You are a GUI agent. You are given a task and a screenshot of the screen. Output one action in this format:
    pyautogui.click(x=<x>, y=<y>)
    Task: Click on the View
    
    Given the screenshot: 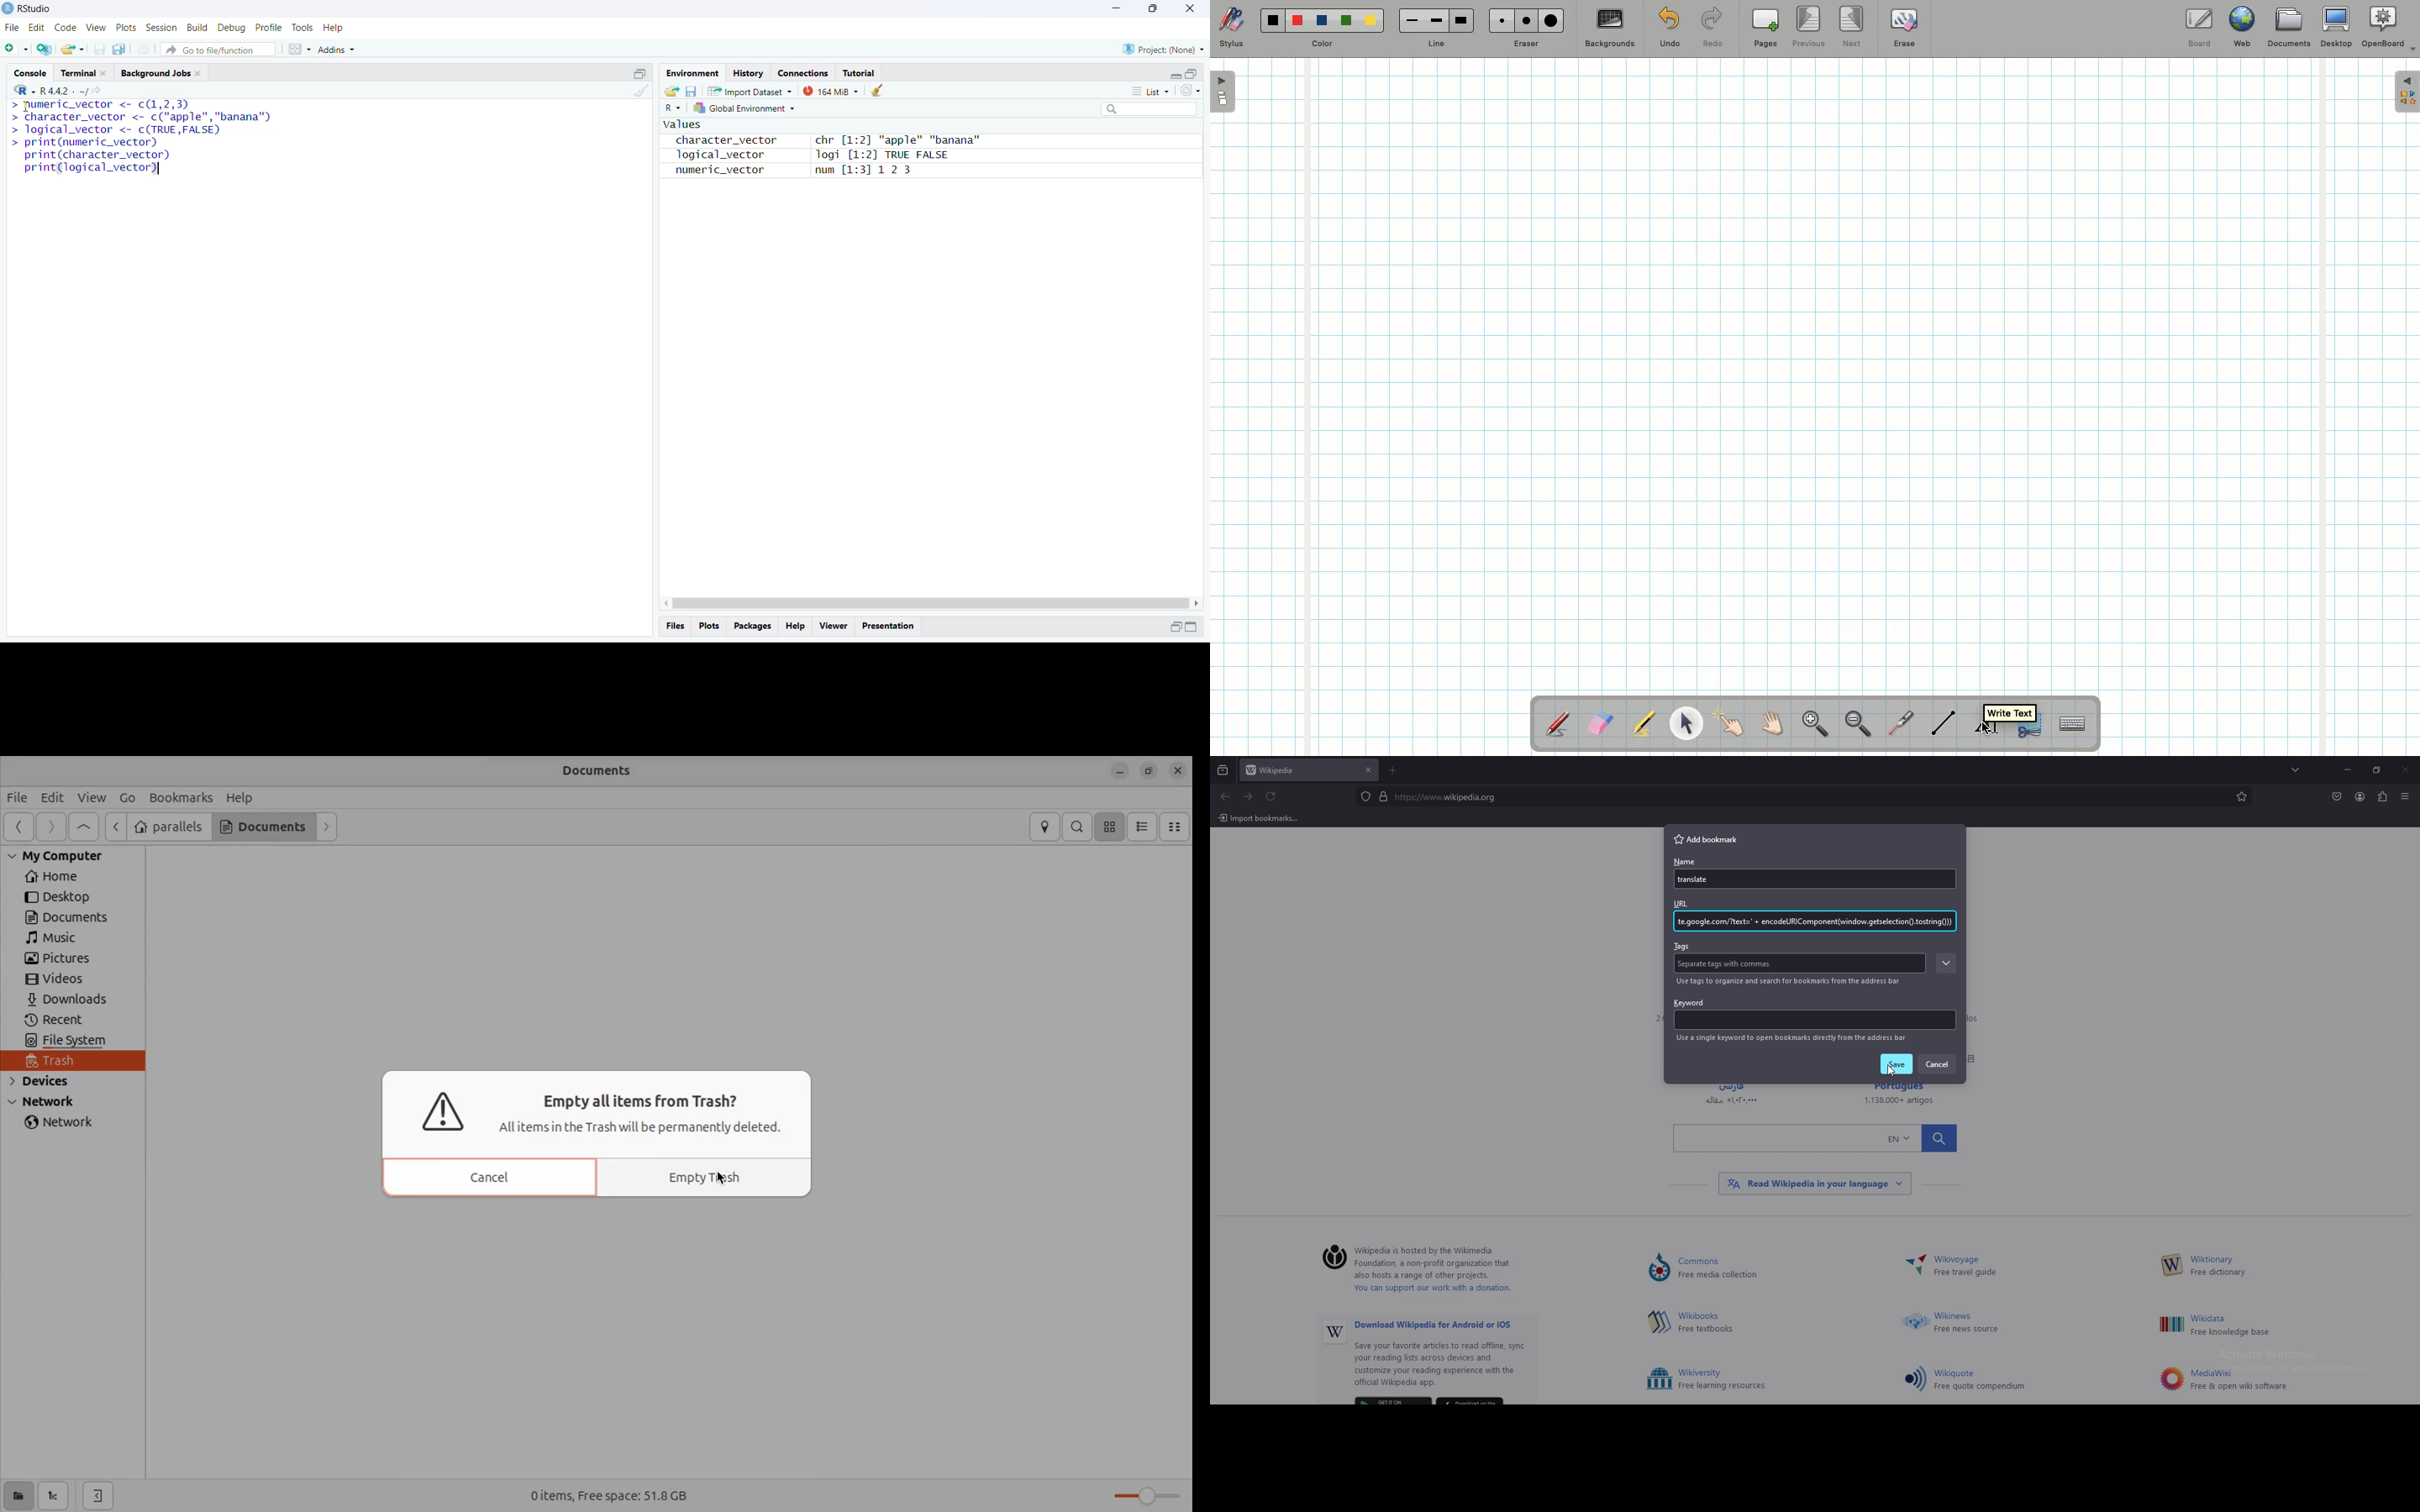 What is the action you would take?
    pyautogui.click(x=96, y=28)
    